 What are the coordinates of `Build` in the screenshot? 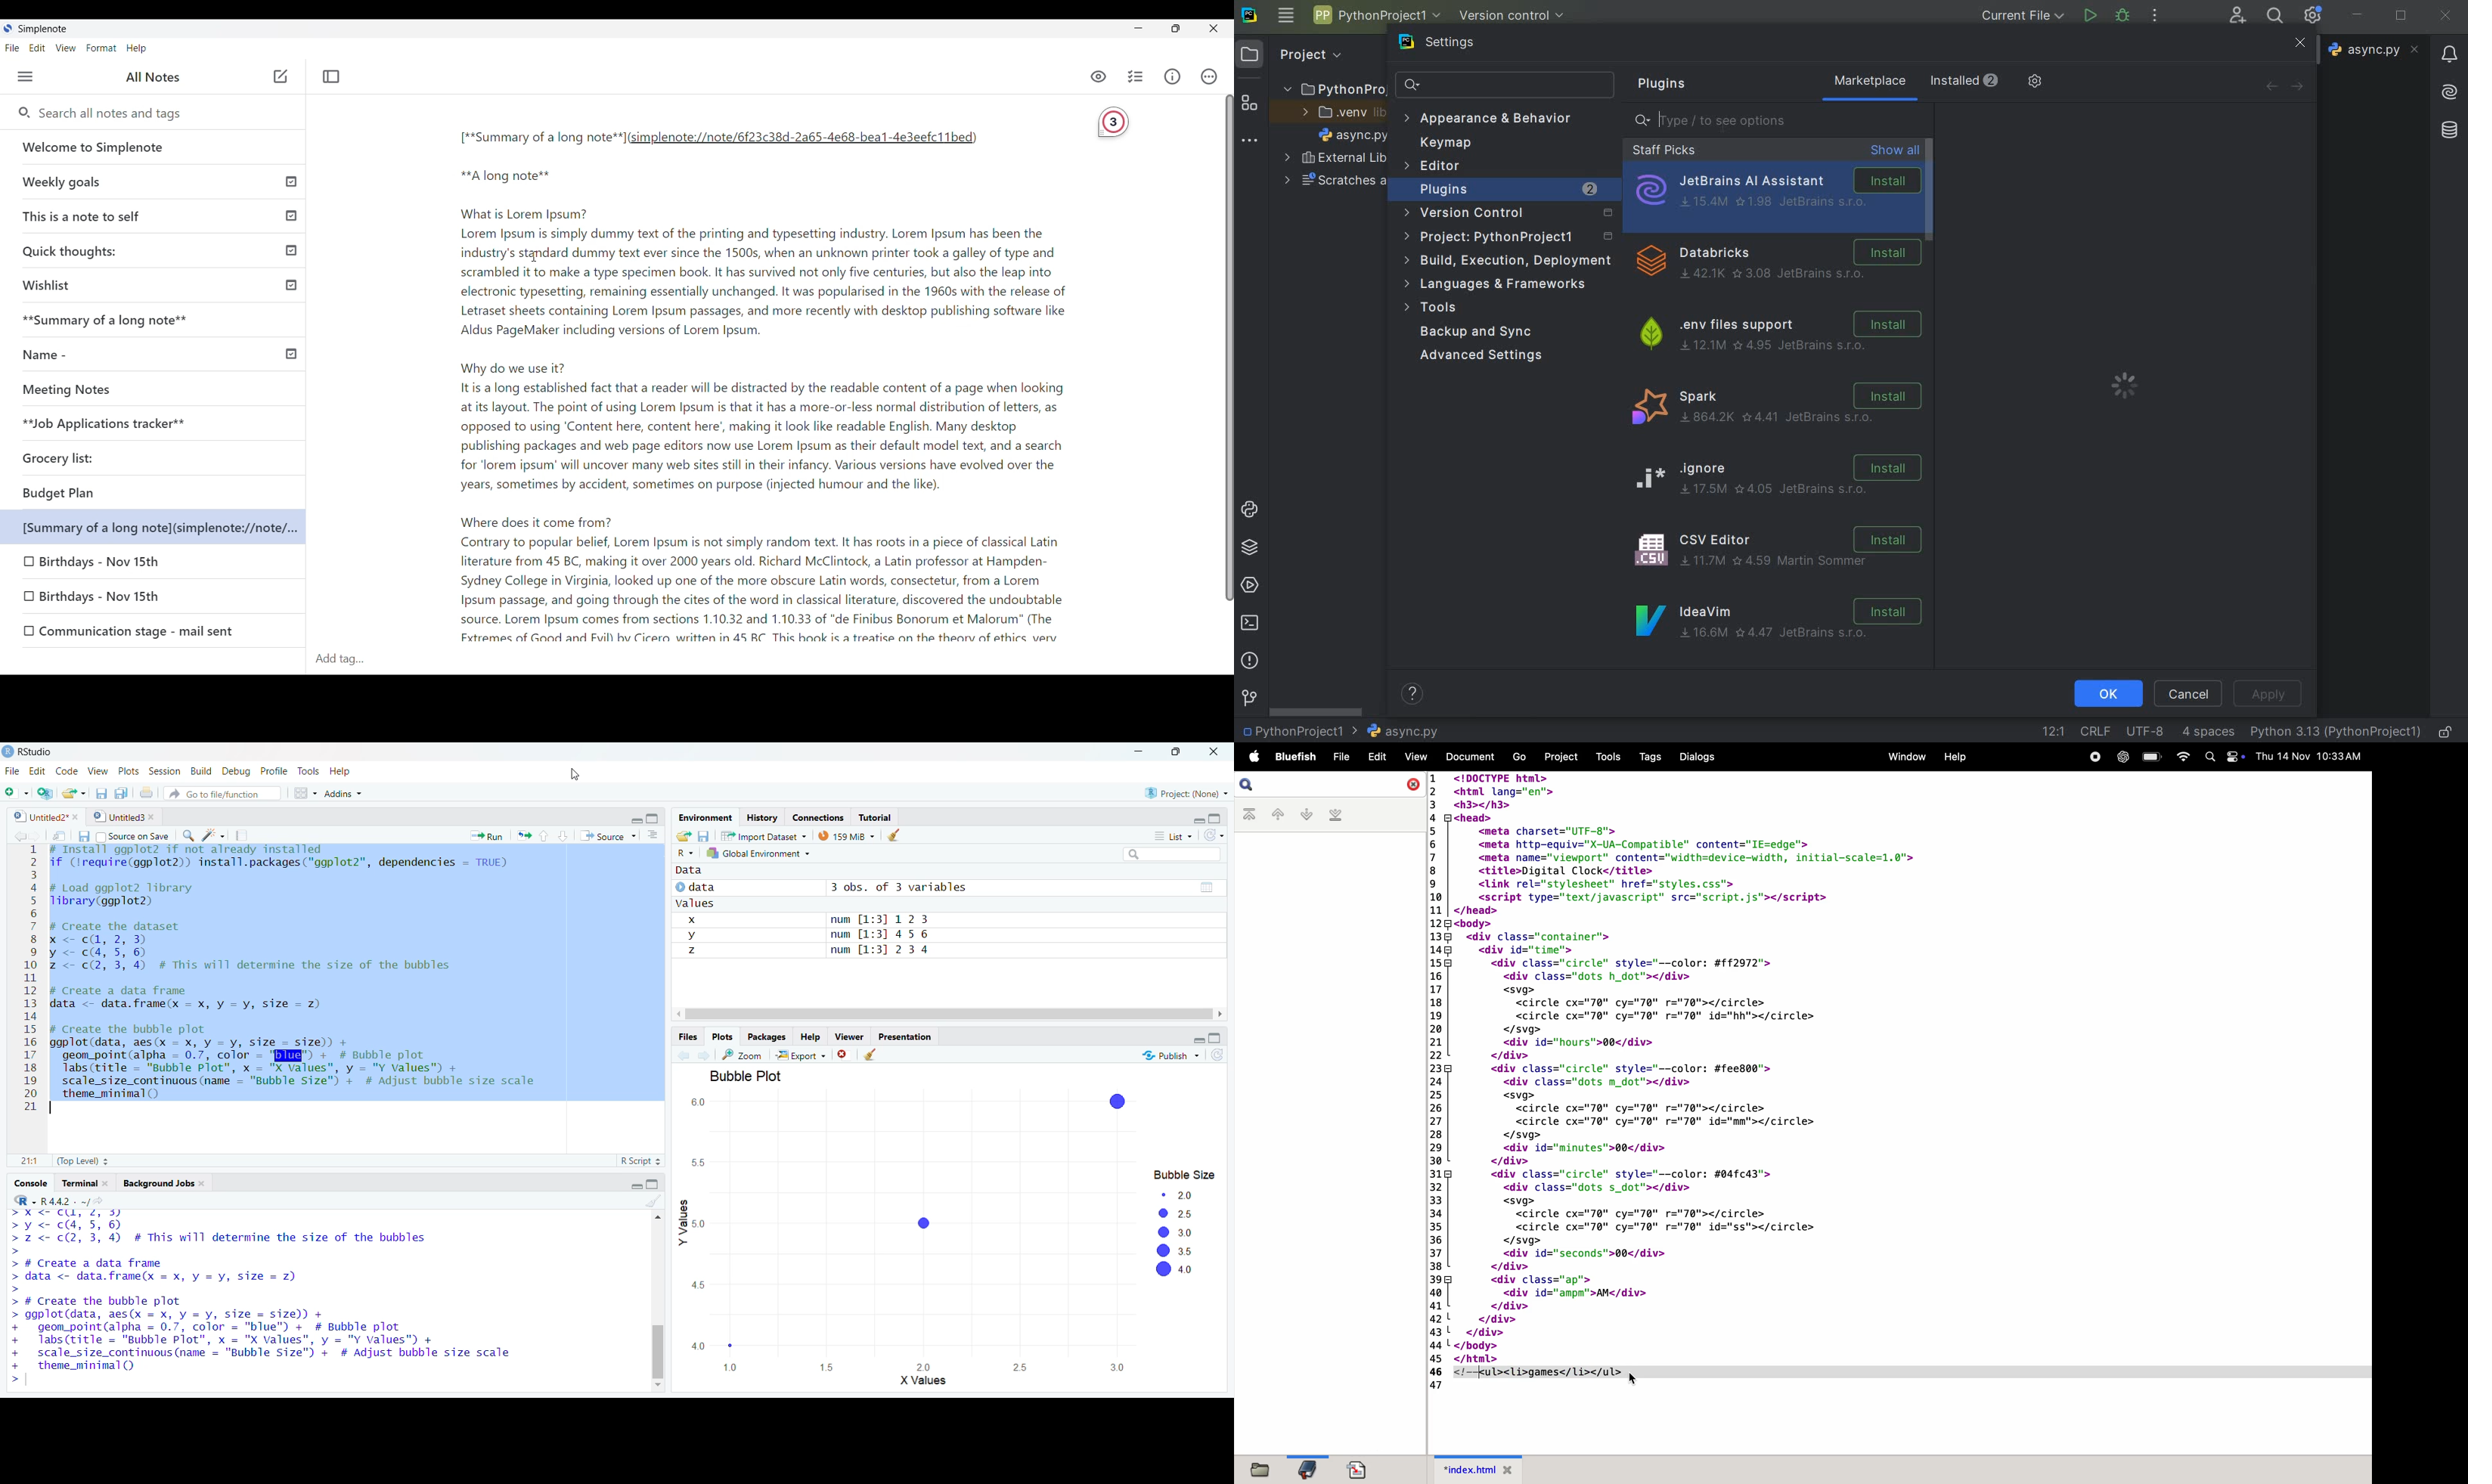 It's located at (199, 772).